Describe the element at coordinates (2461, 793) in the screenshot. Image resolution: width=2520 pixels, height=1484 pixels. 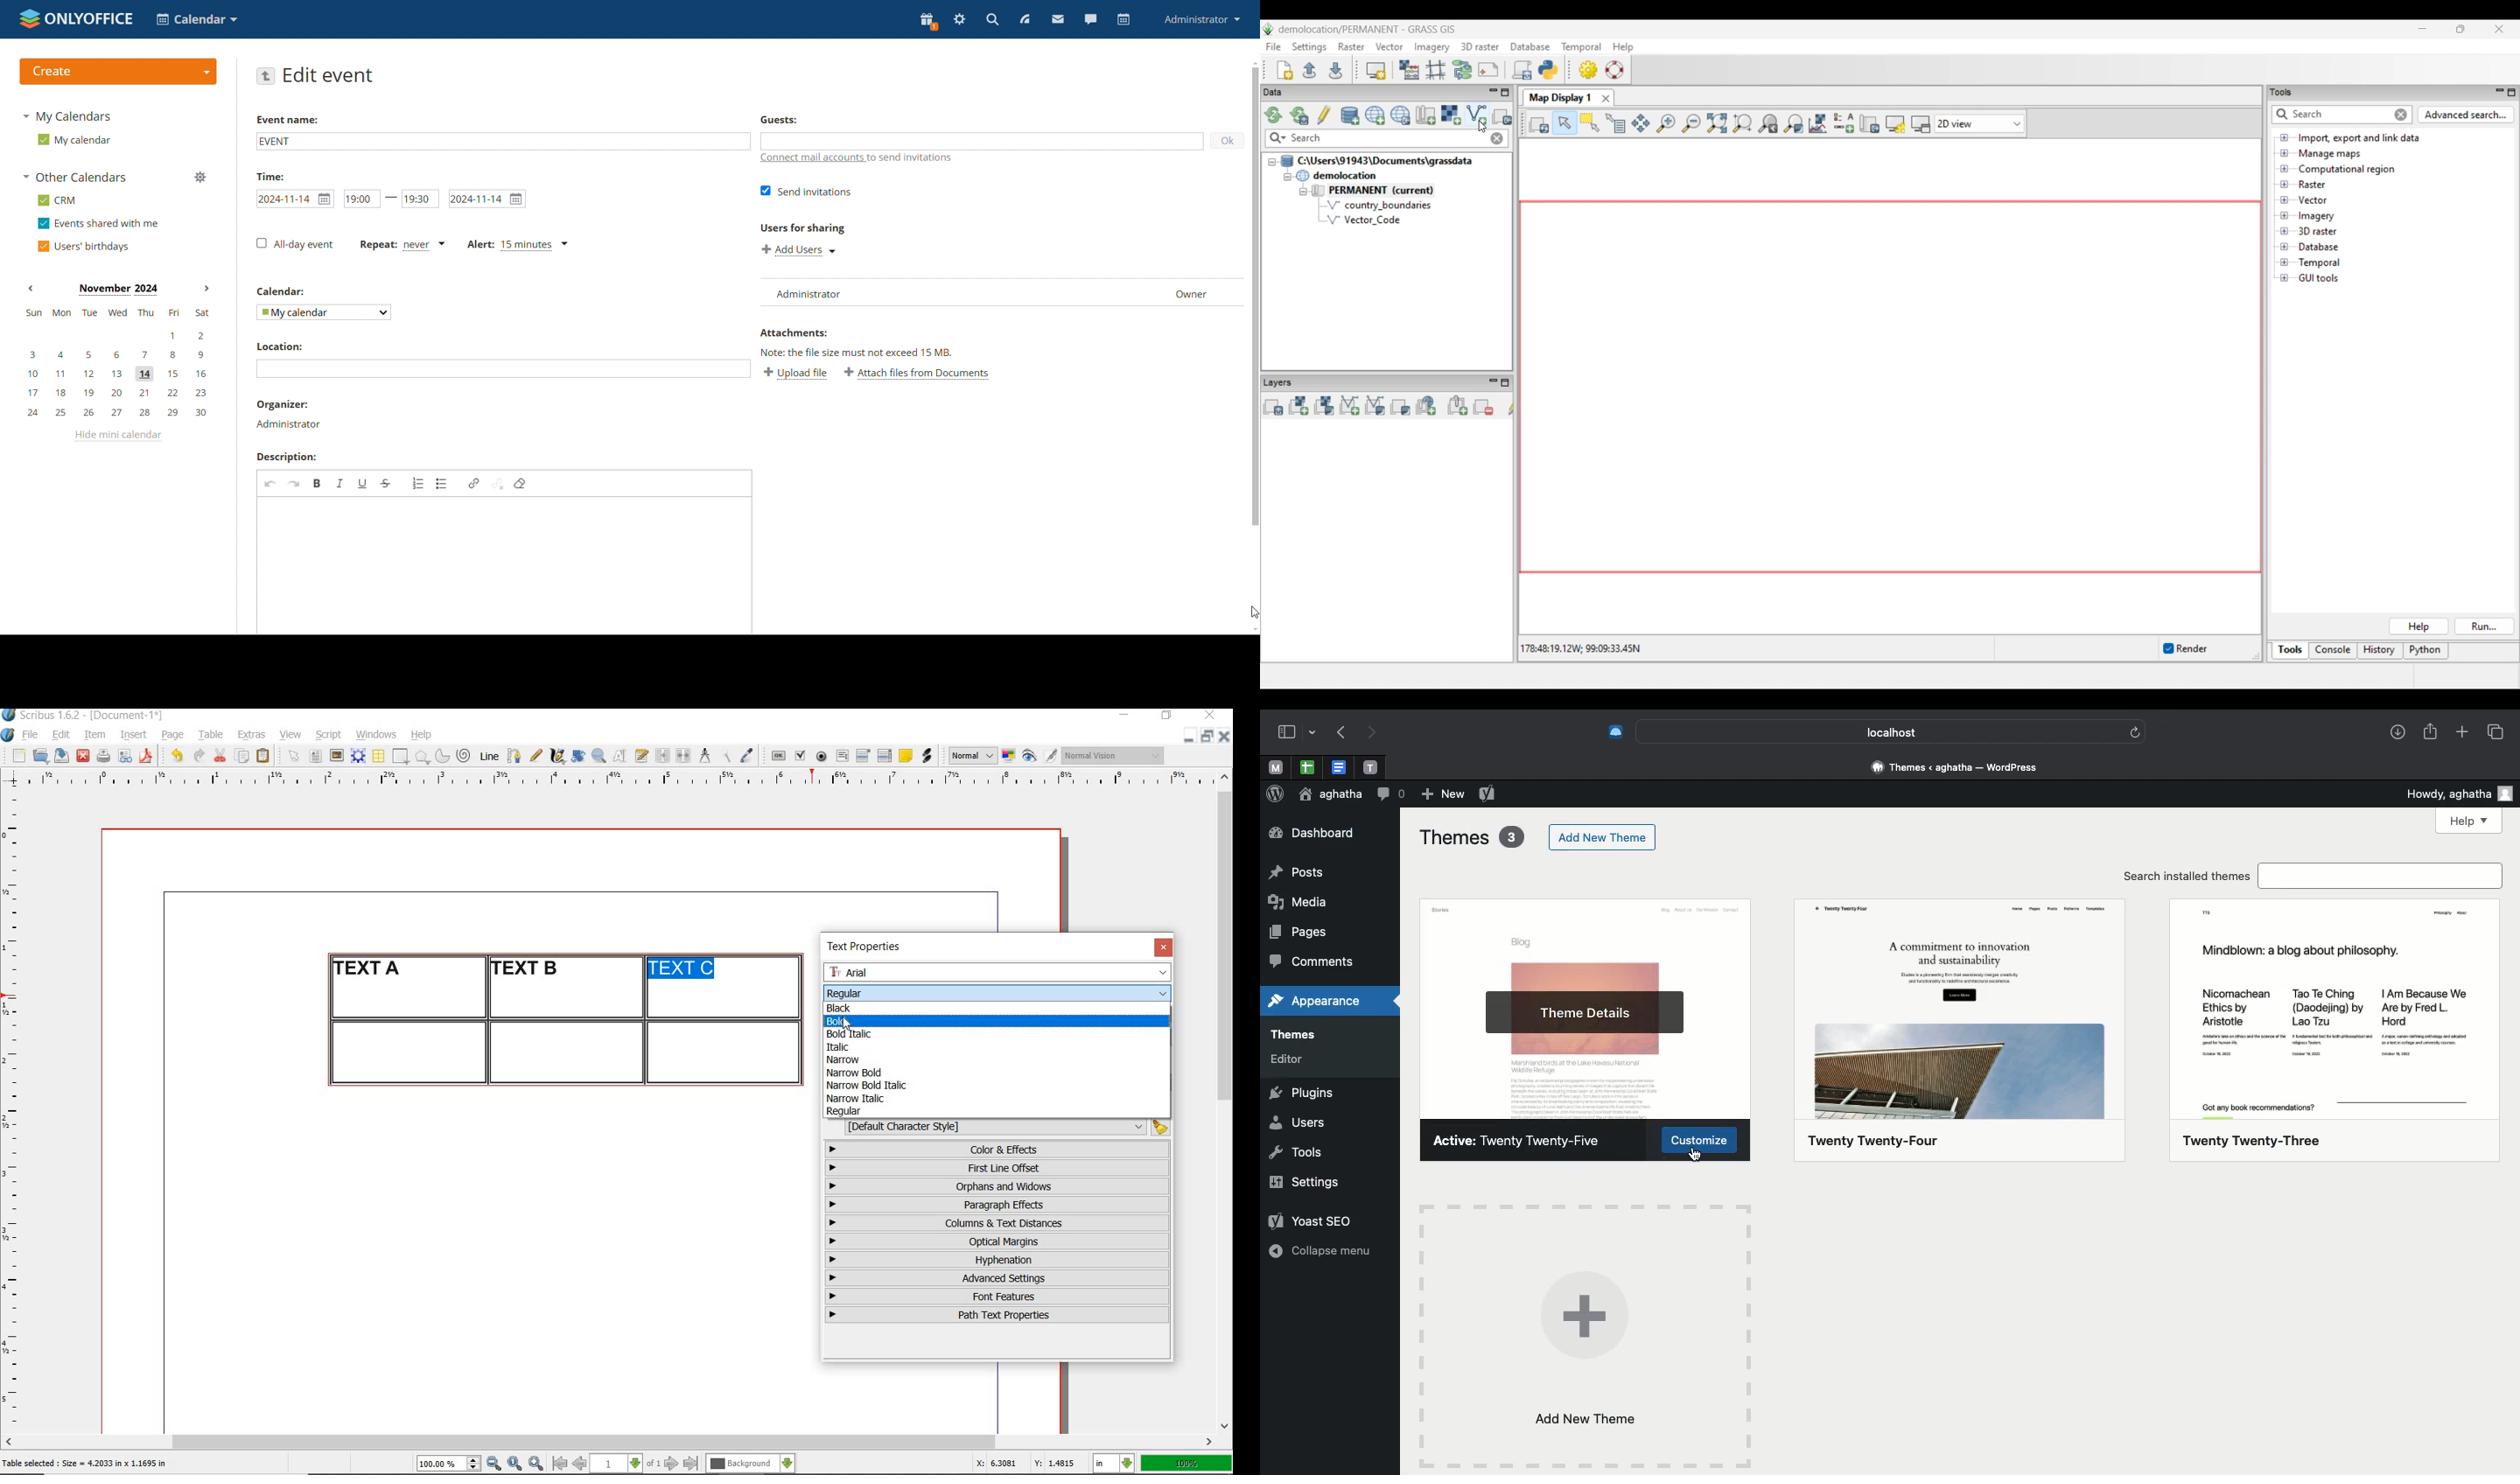
I see `Howdy user` at that location.